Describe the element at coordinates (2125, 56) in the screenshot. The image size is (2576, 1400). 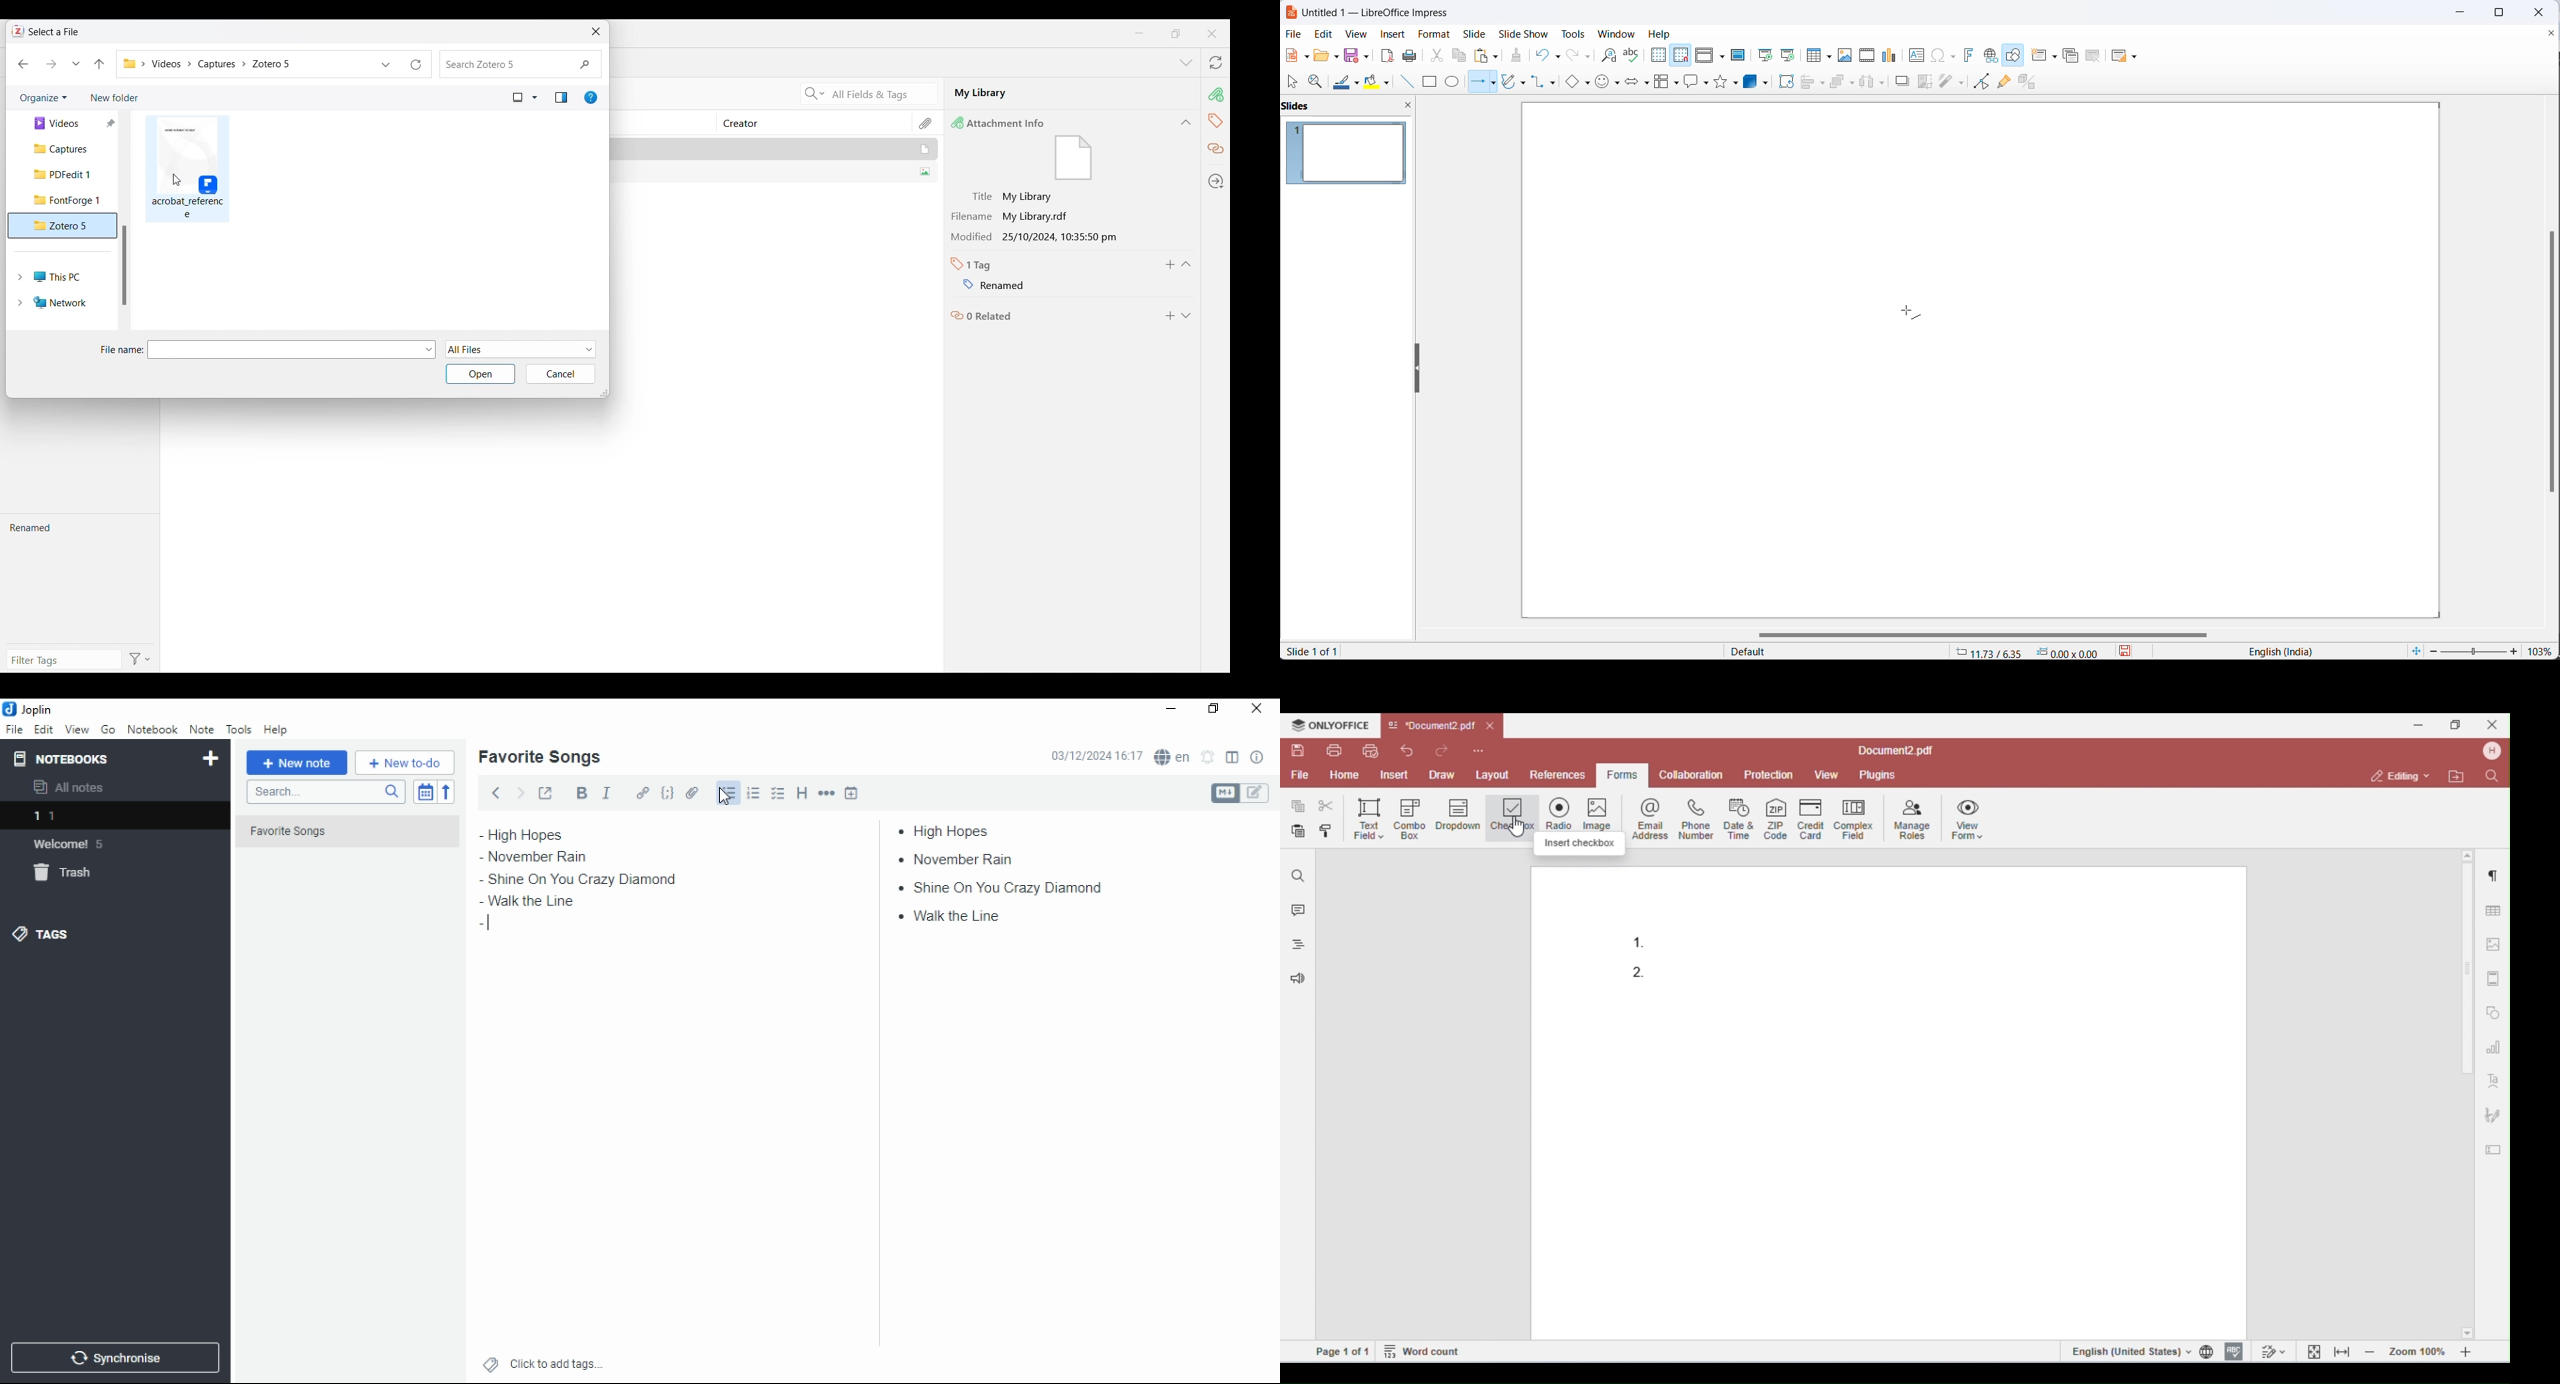
I see `slide layout` at that location.